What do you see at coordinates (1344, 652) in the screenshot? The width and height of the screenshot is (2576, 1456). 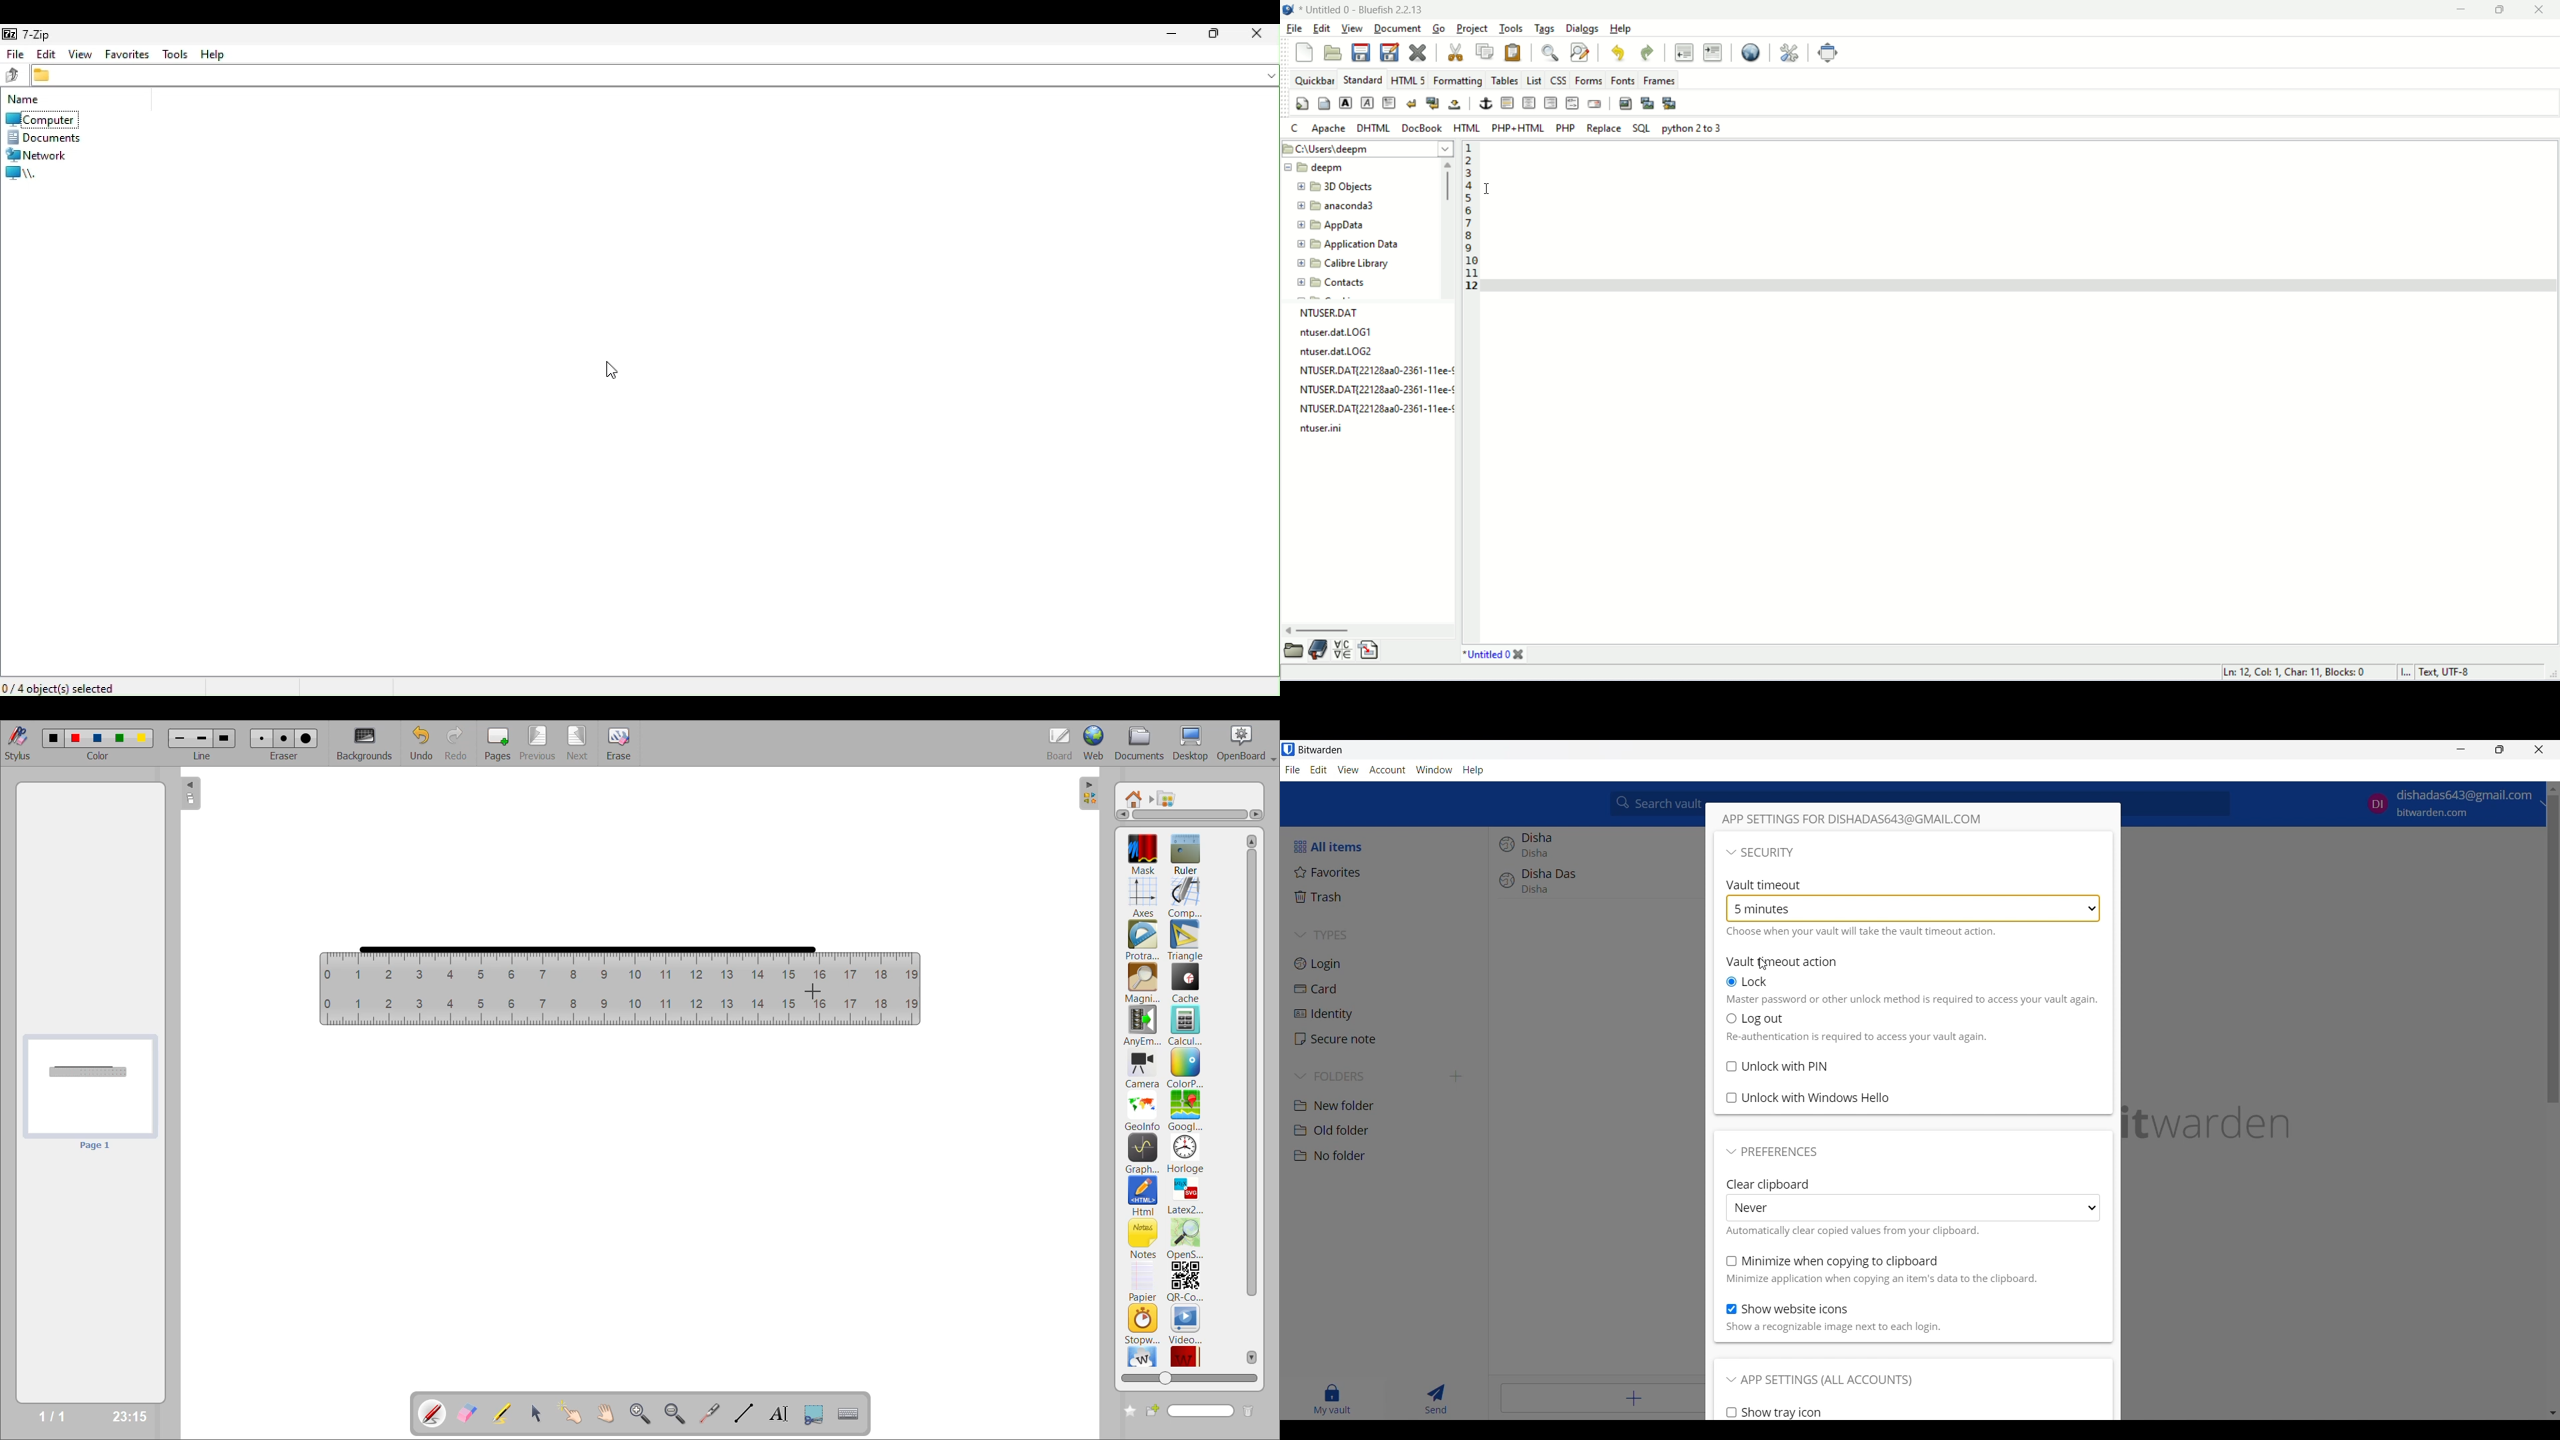 I see `char map` at bounding box center [1344, 652].